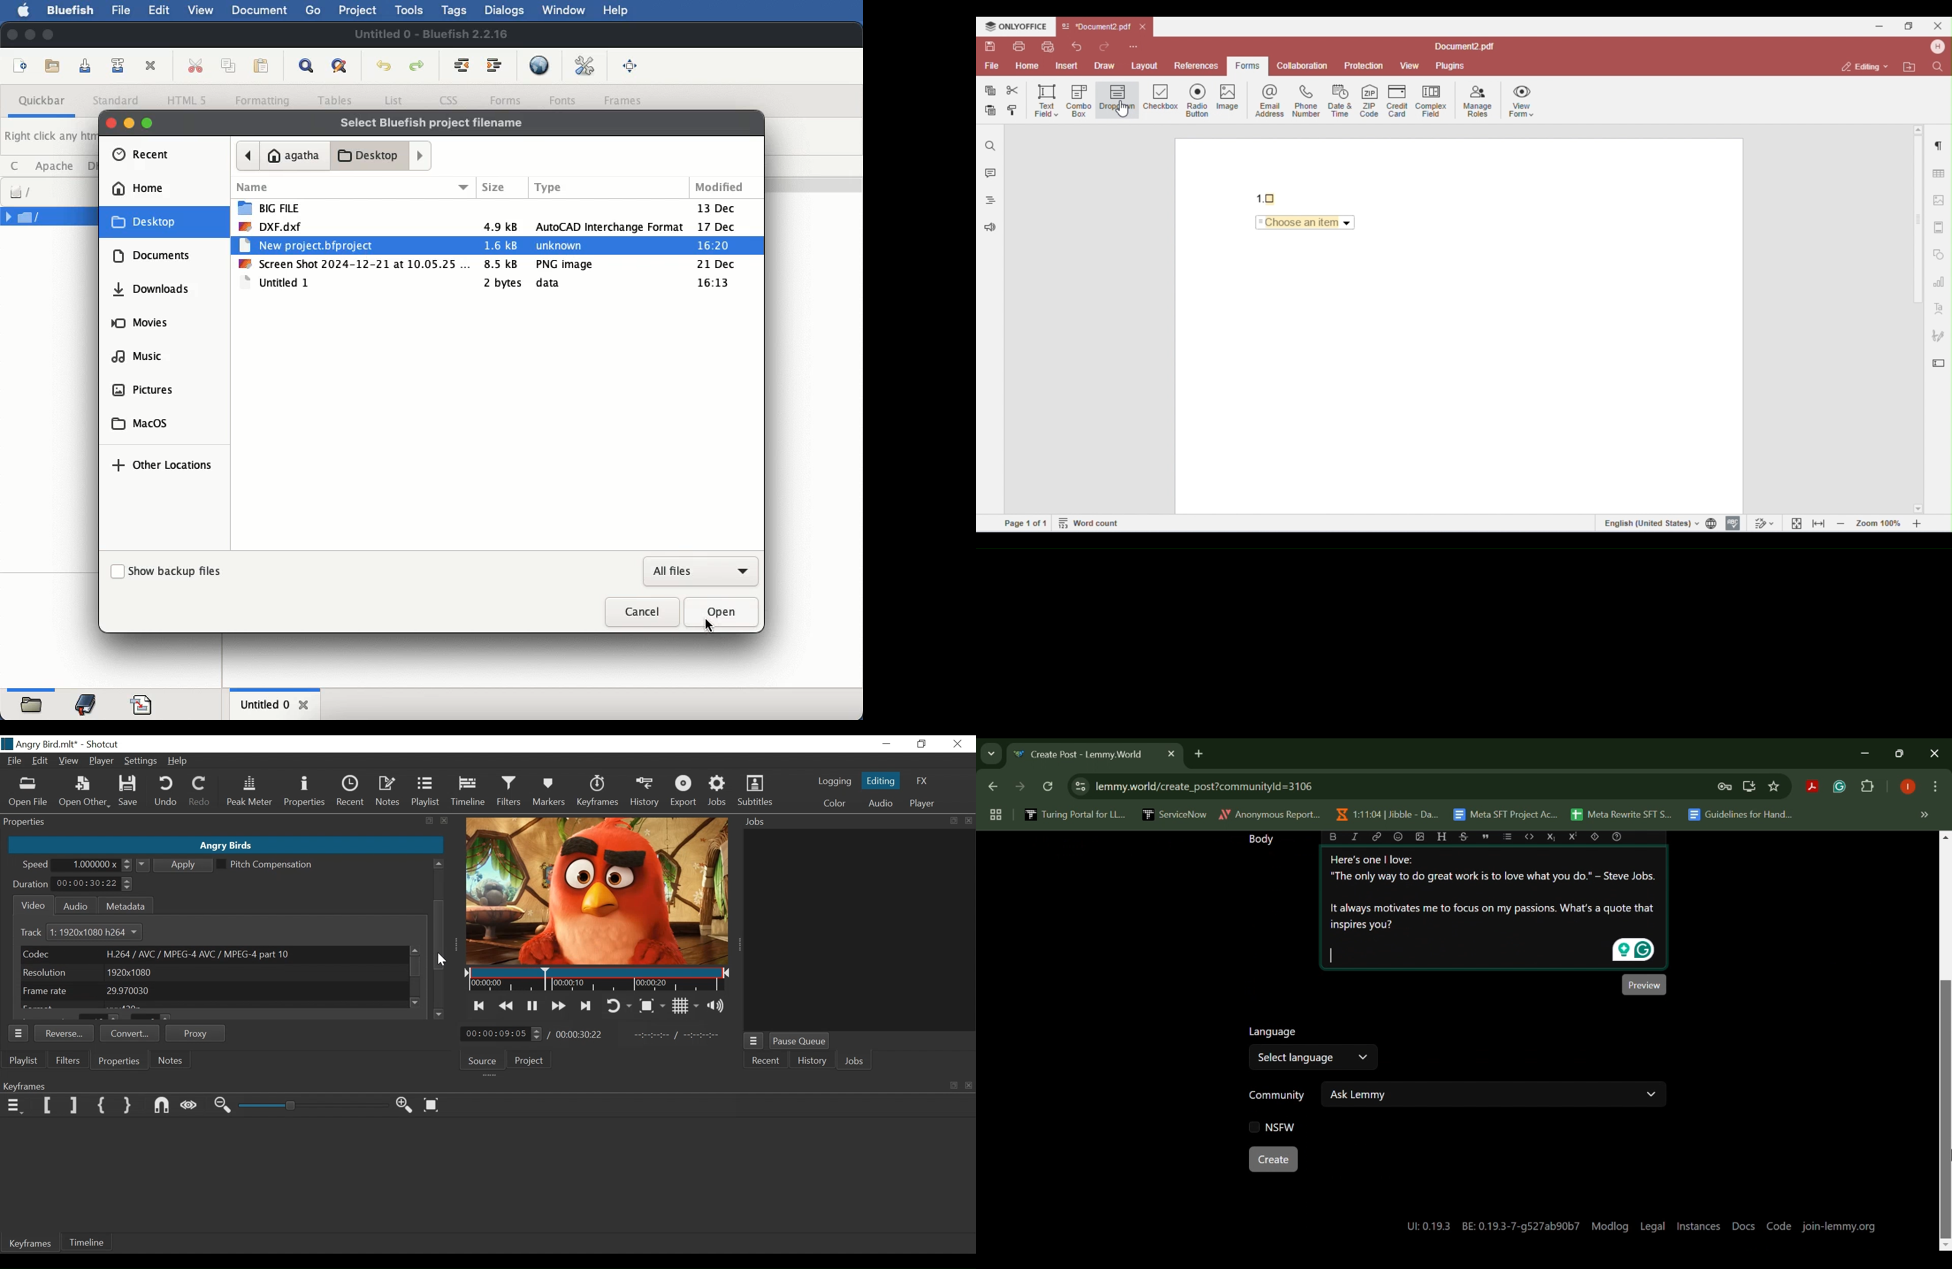 This screenshot has width=1960, height=1288. Describe the element at coordinates (1902, 753) in the screenshot. I see `Minimize Window` at that location.